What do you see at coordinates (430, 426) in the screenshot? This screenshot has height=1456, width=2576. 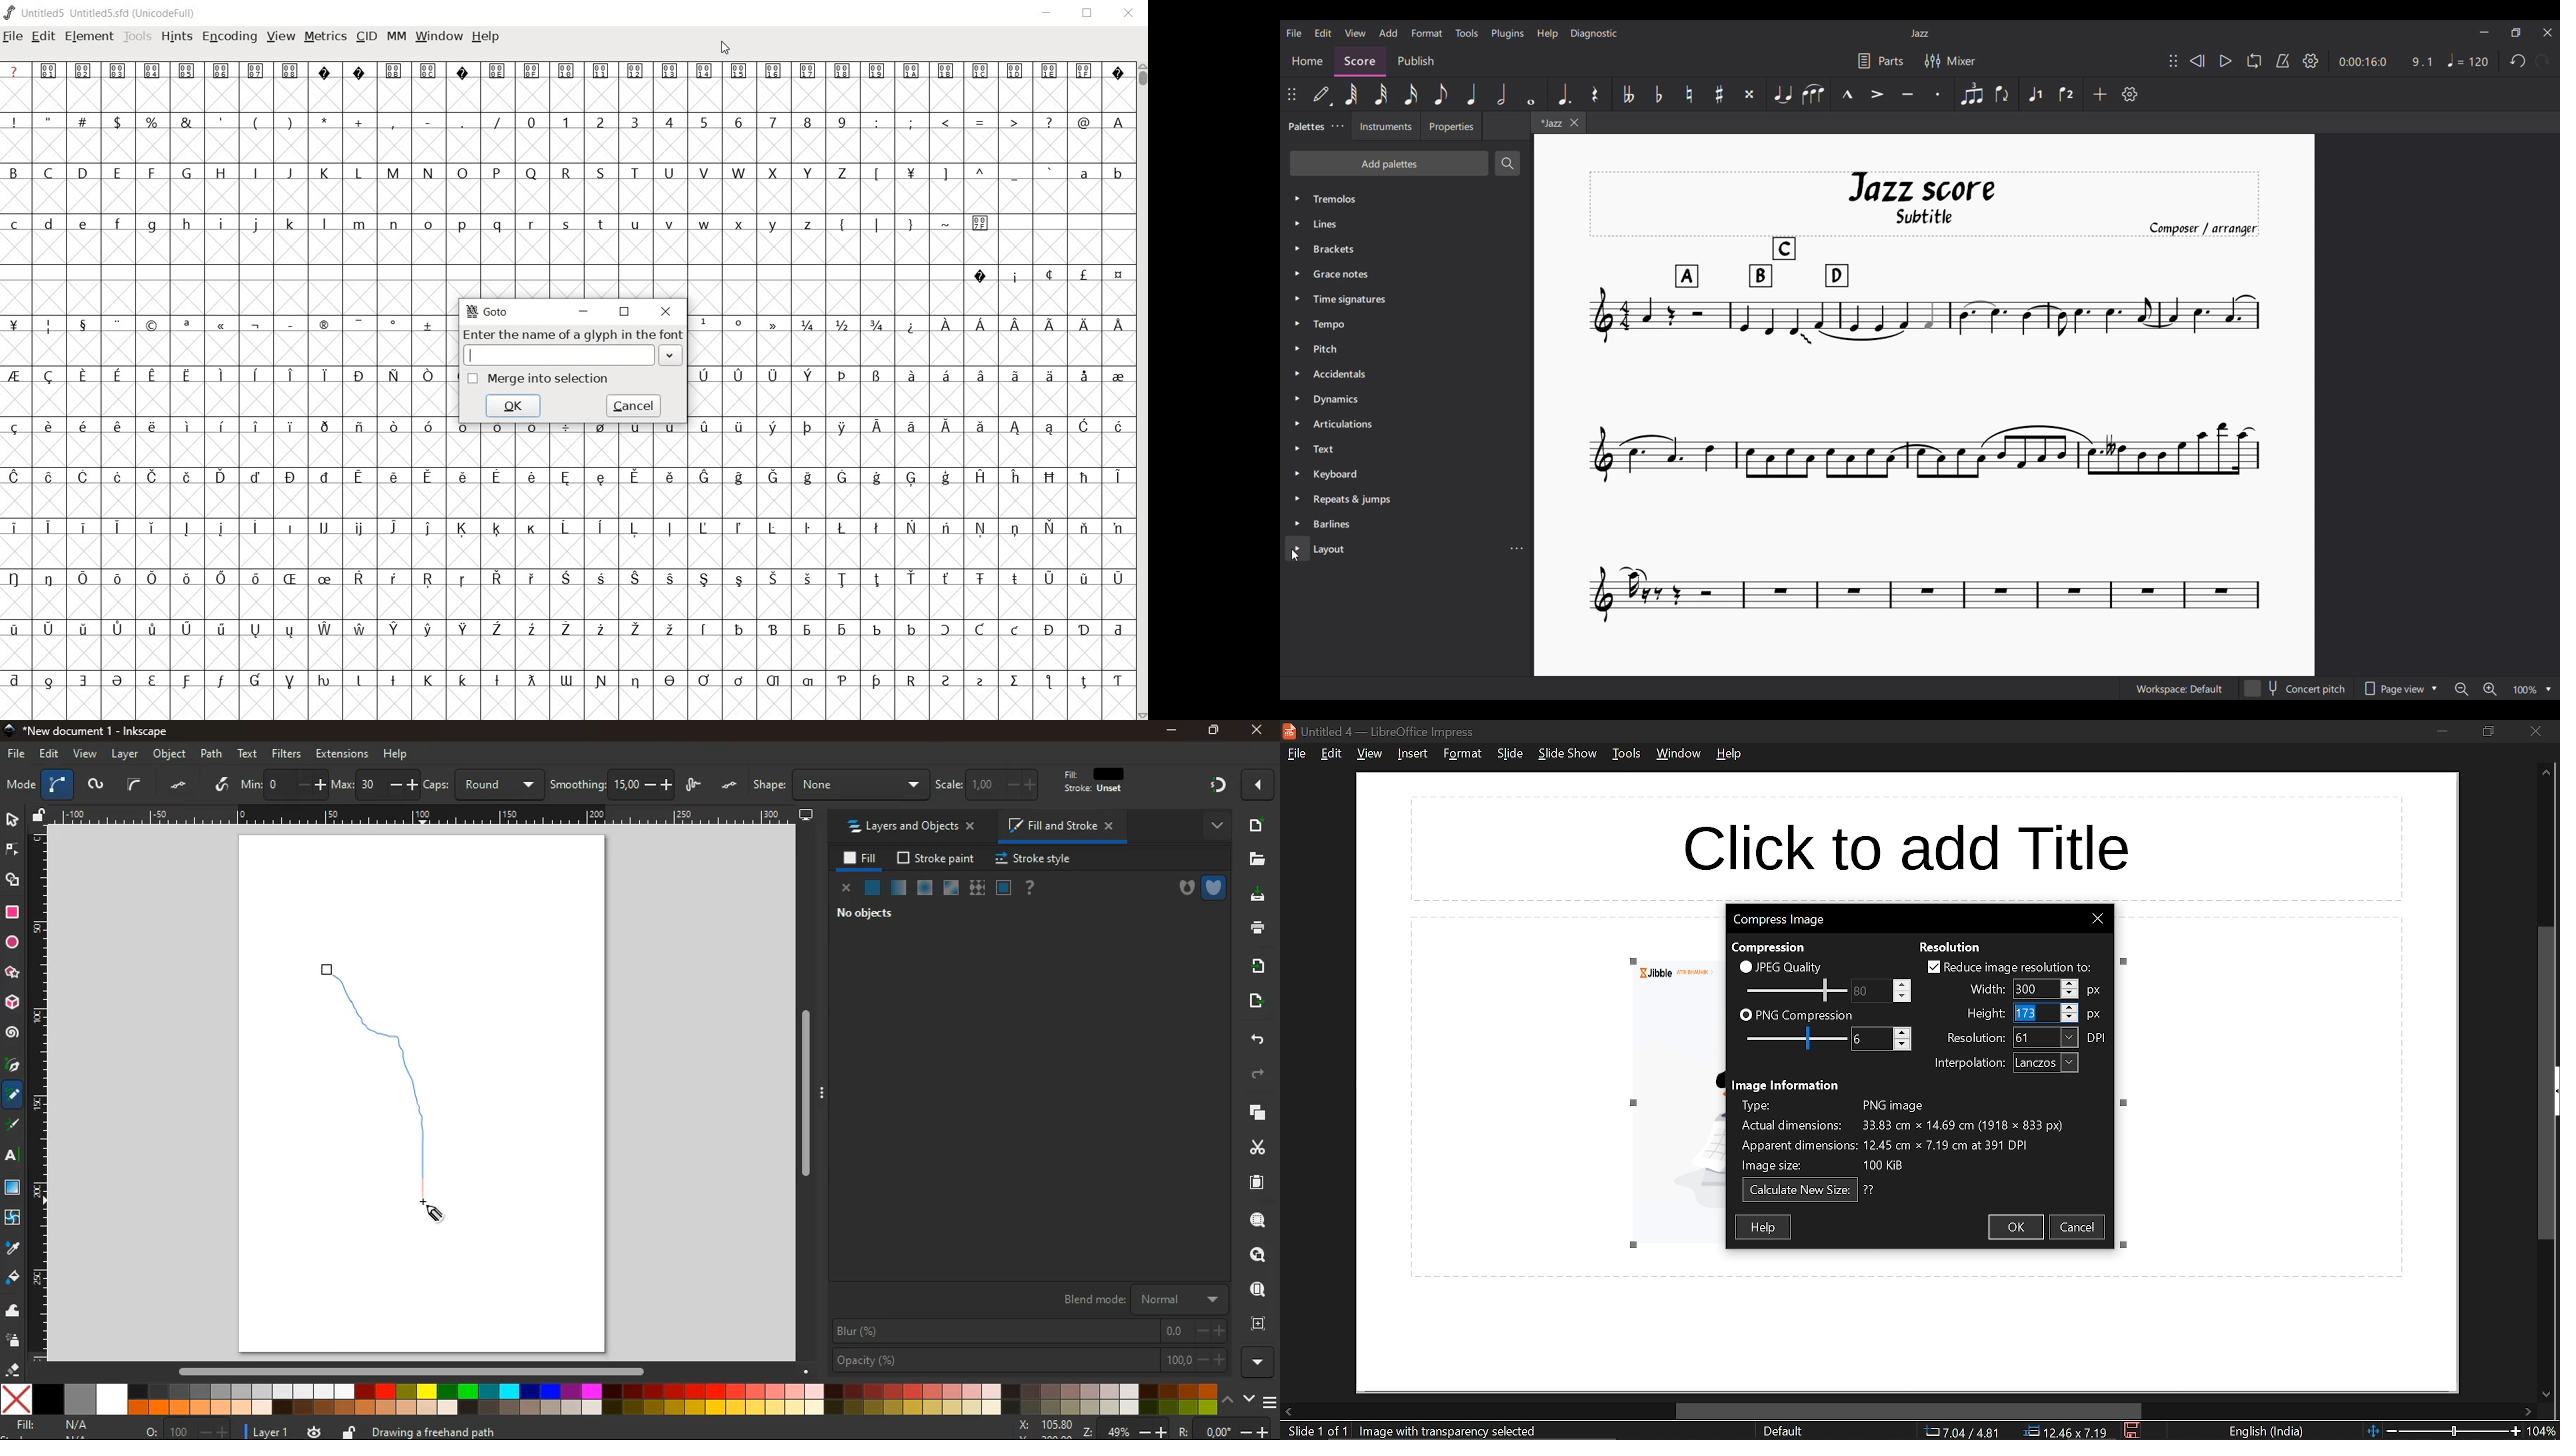 I see `Symbol` at bounding box center [430, 426].